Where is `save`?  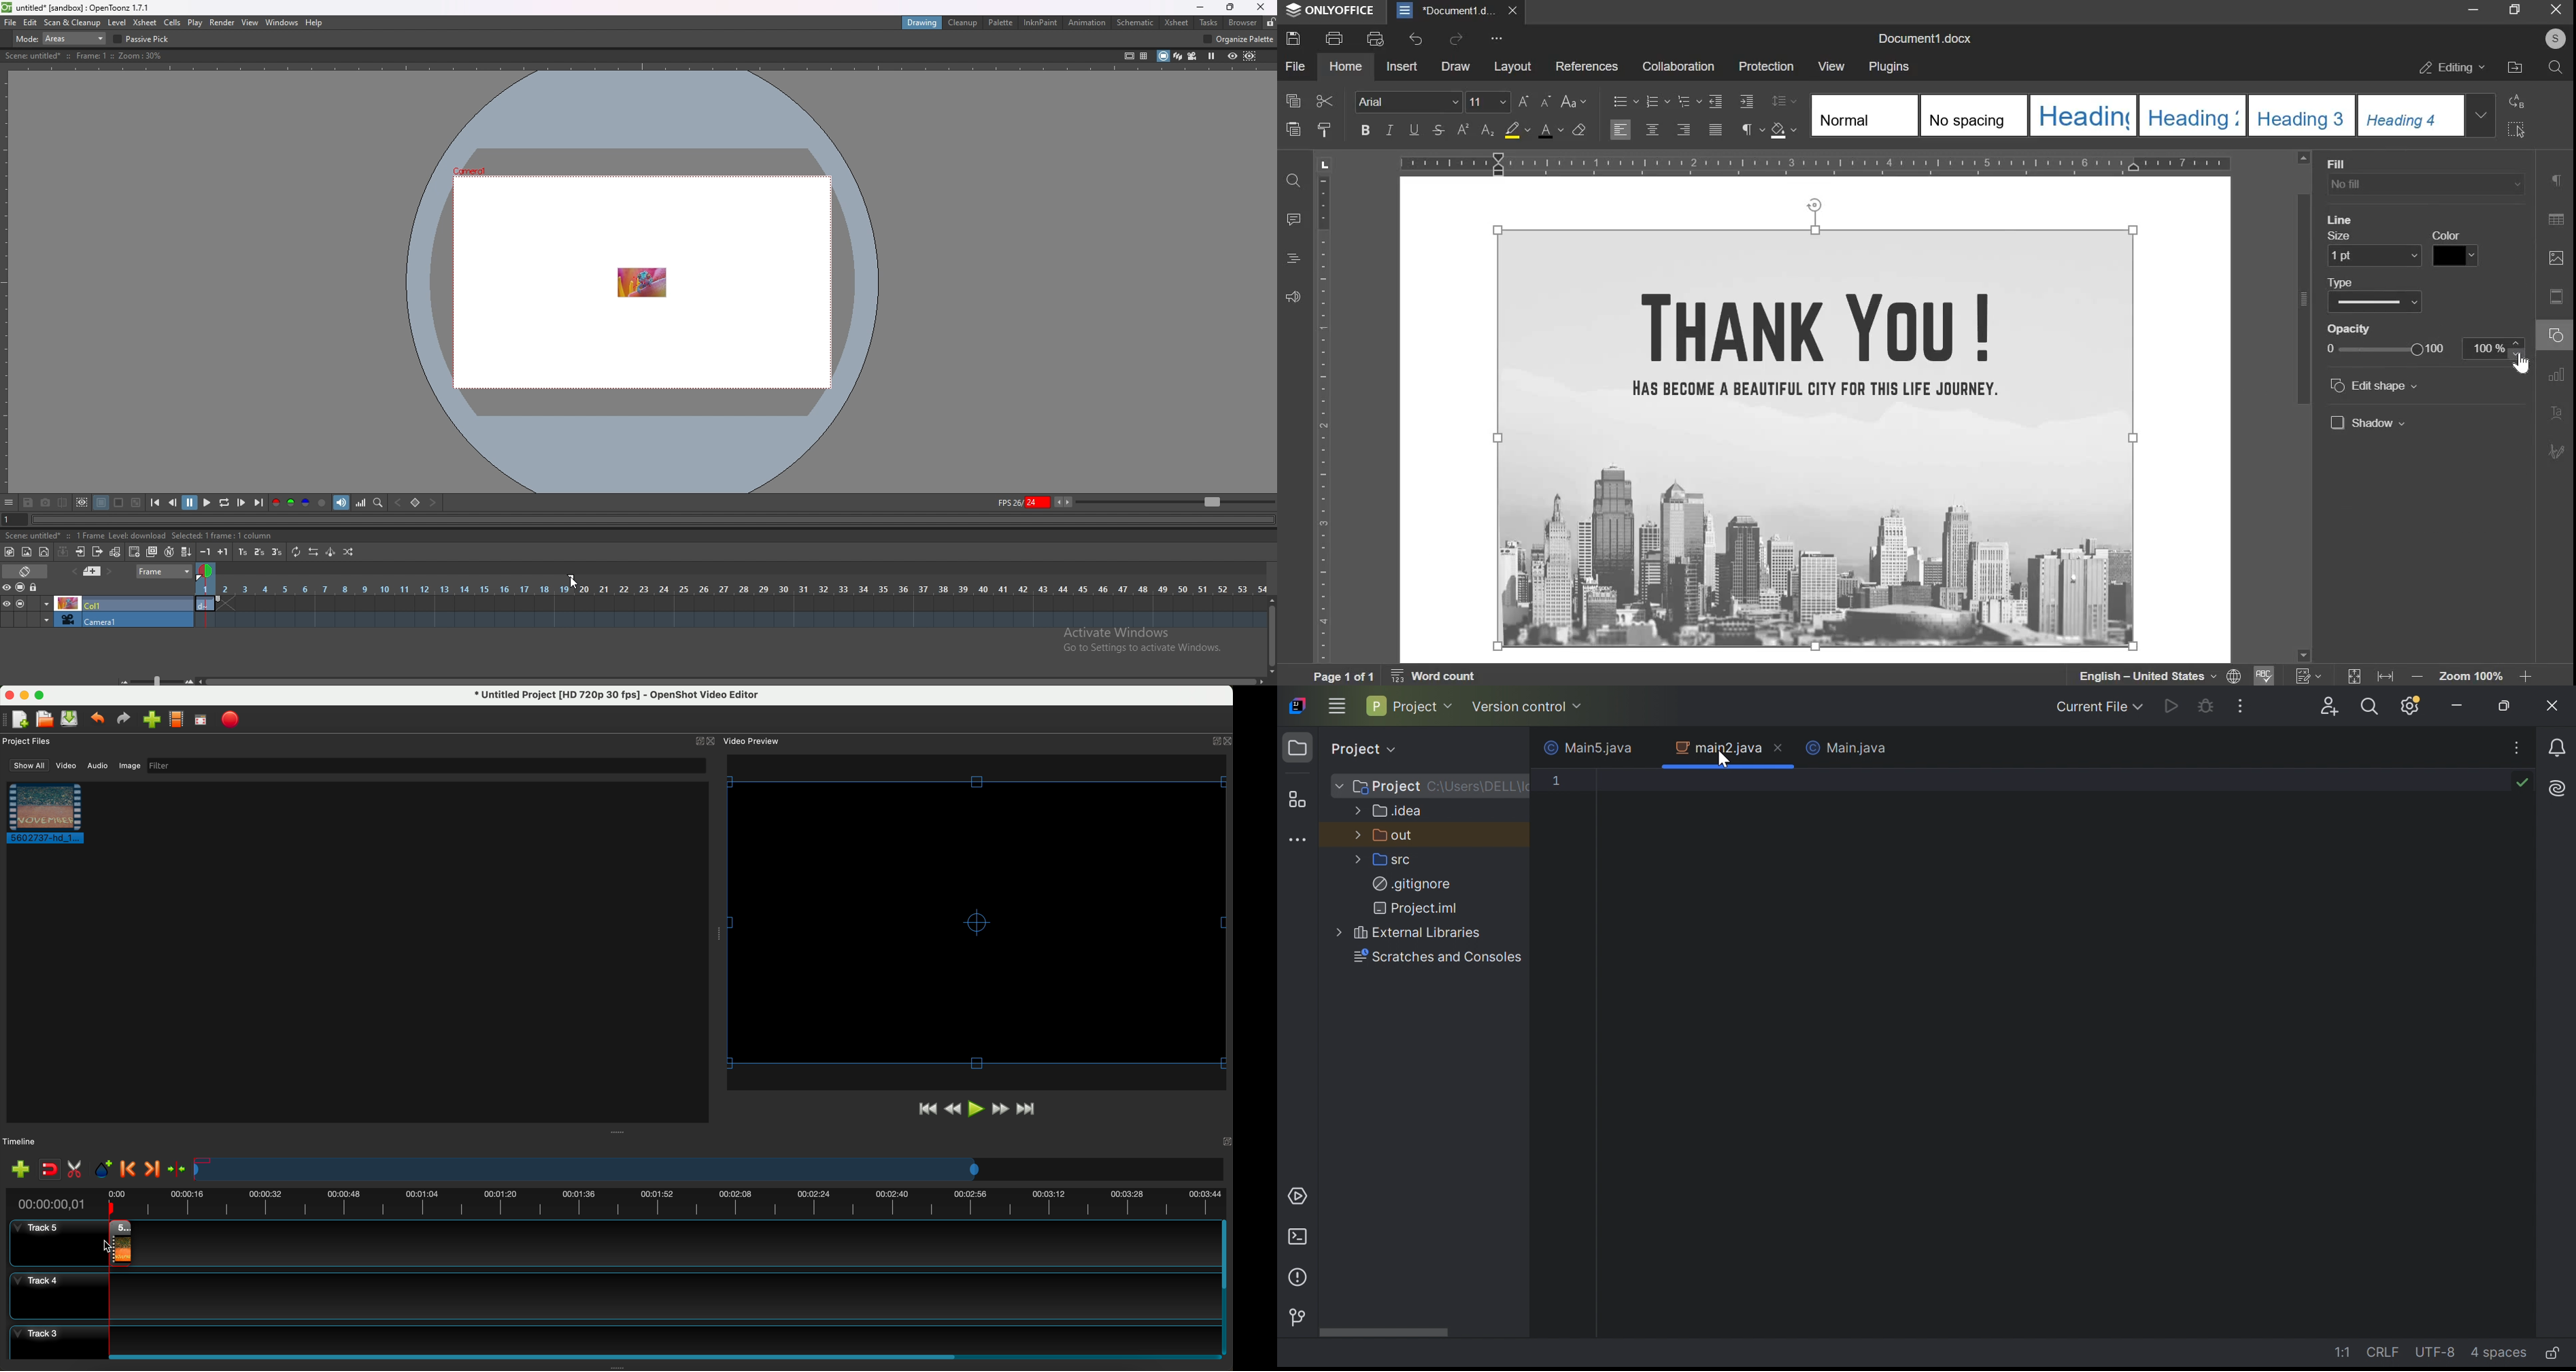
save is located at coordinates (1293, 39).